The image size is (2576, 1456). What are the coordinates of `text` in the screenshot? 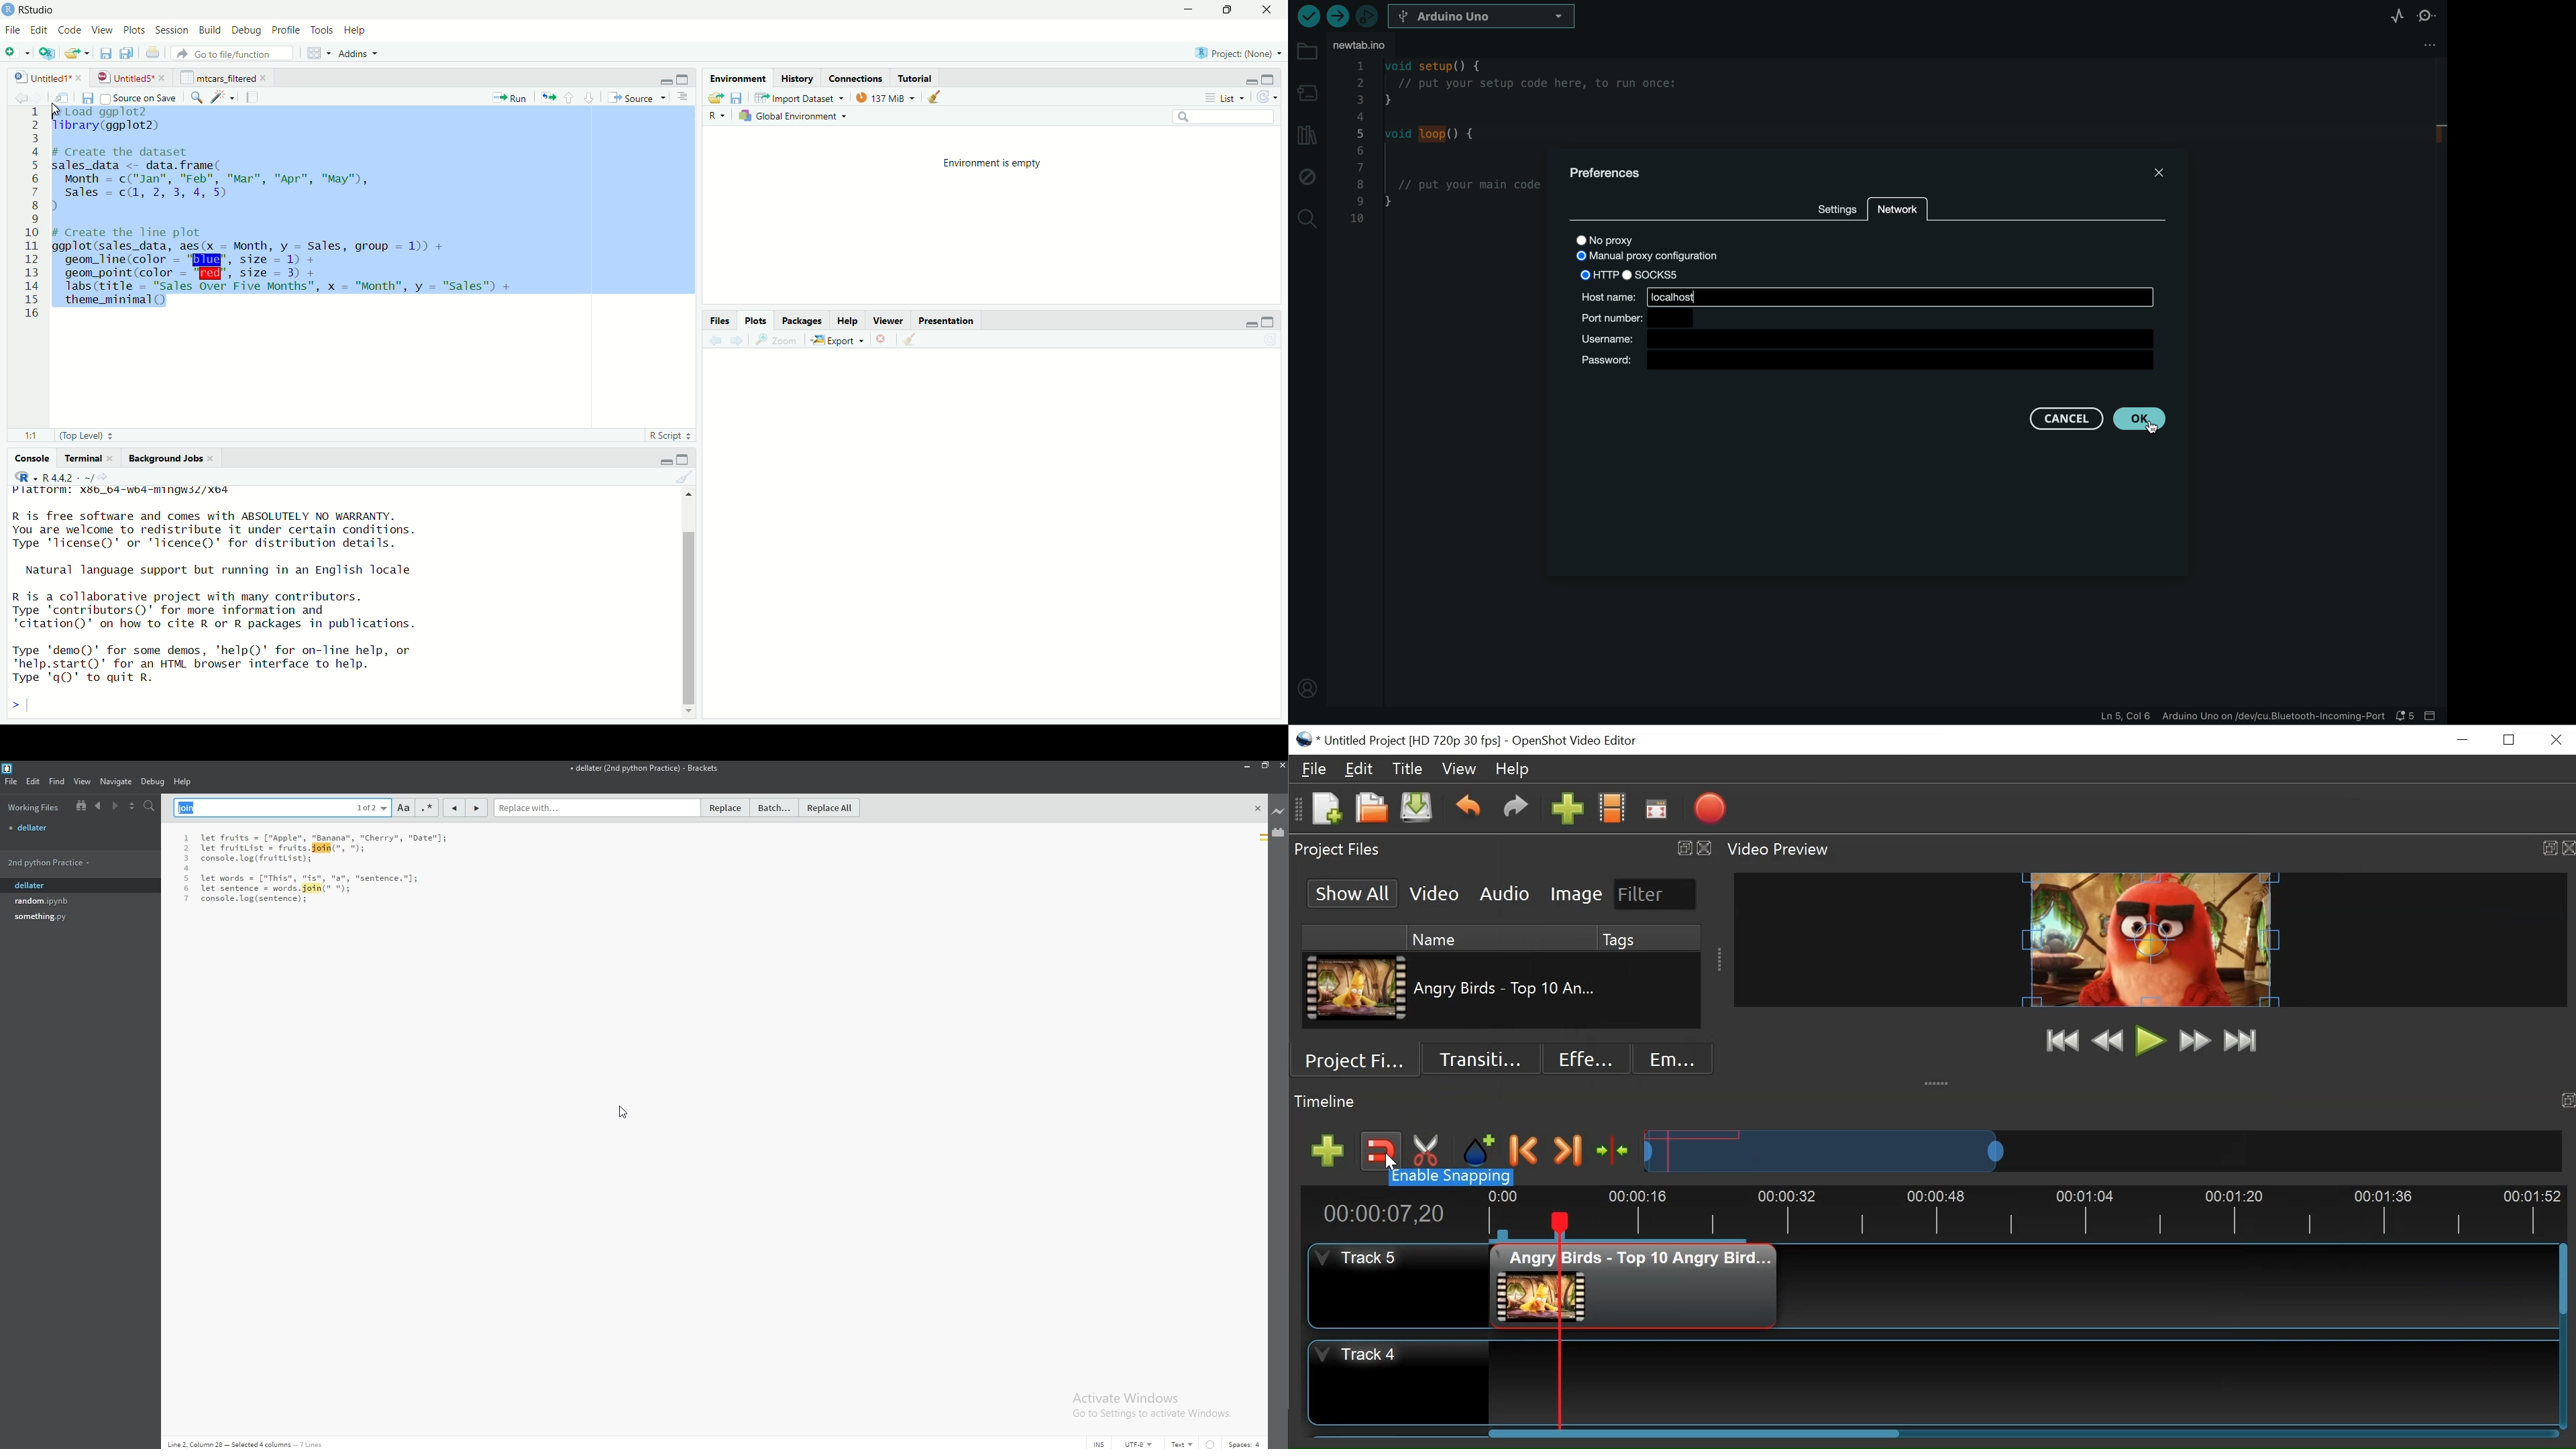 It's located at (317, 869).